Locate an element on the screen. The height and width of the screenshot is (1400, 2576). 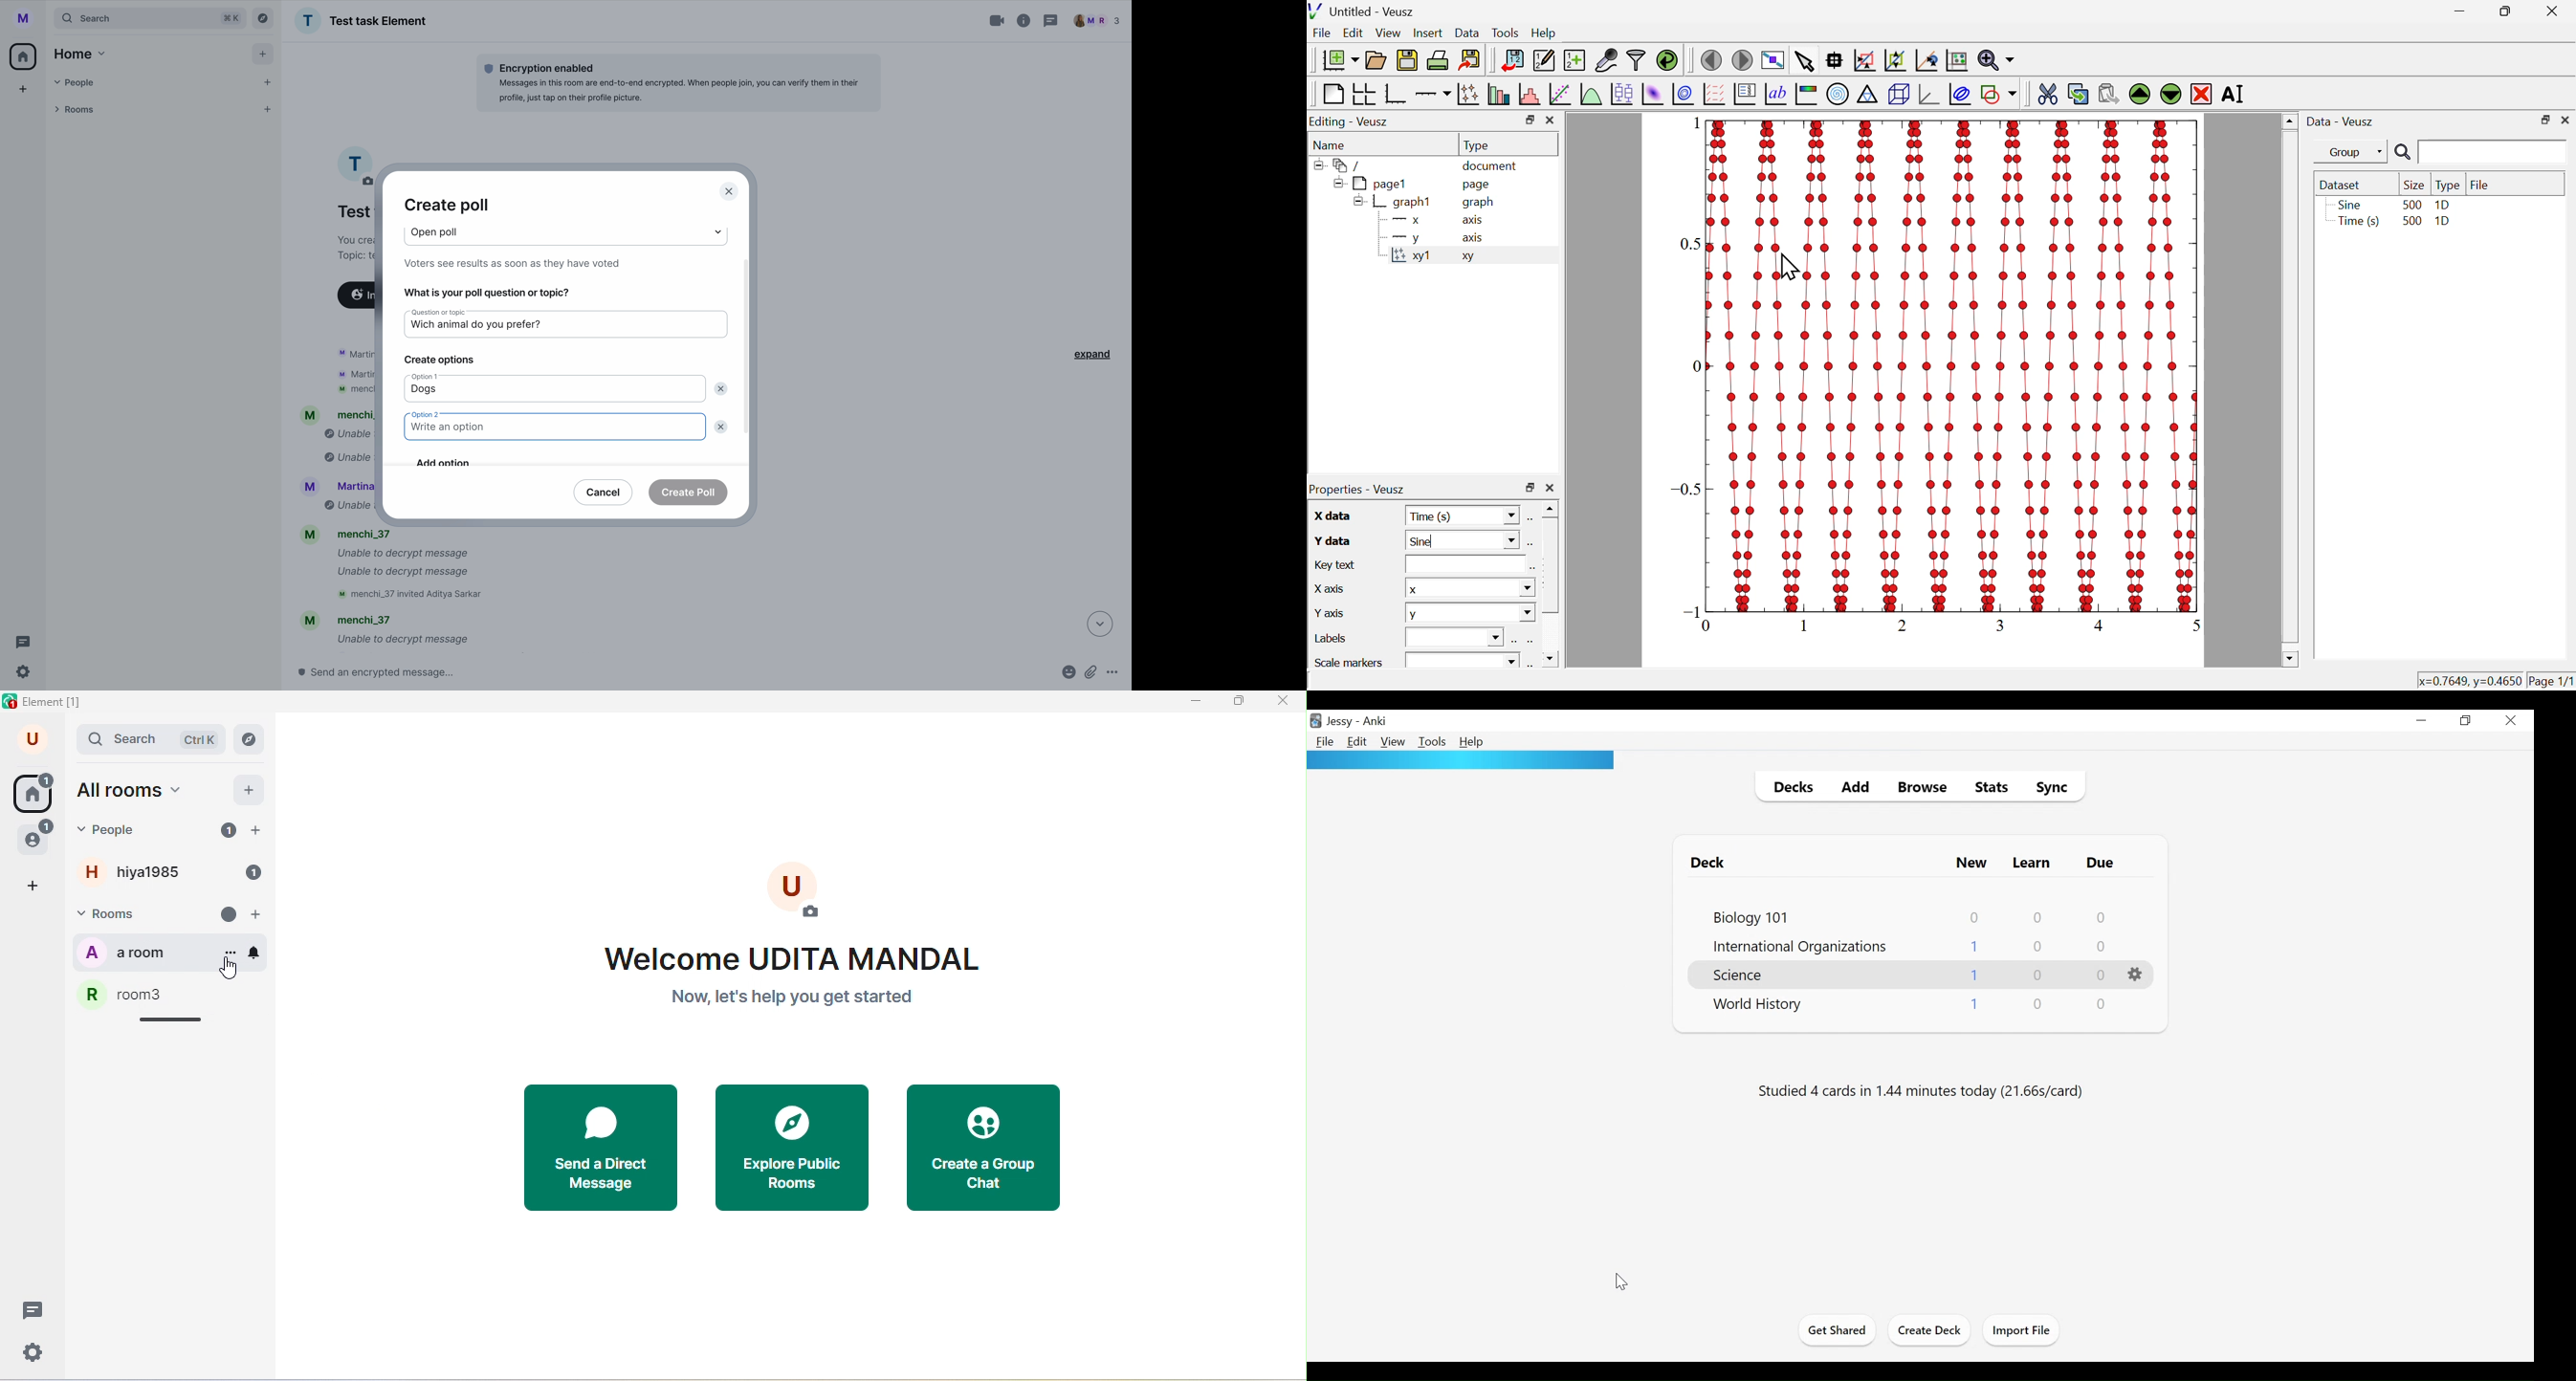
hiya1985 is located at coordinates (143, 872).